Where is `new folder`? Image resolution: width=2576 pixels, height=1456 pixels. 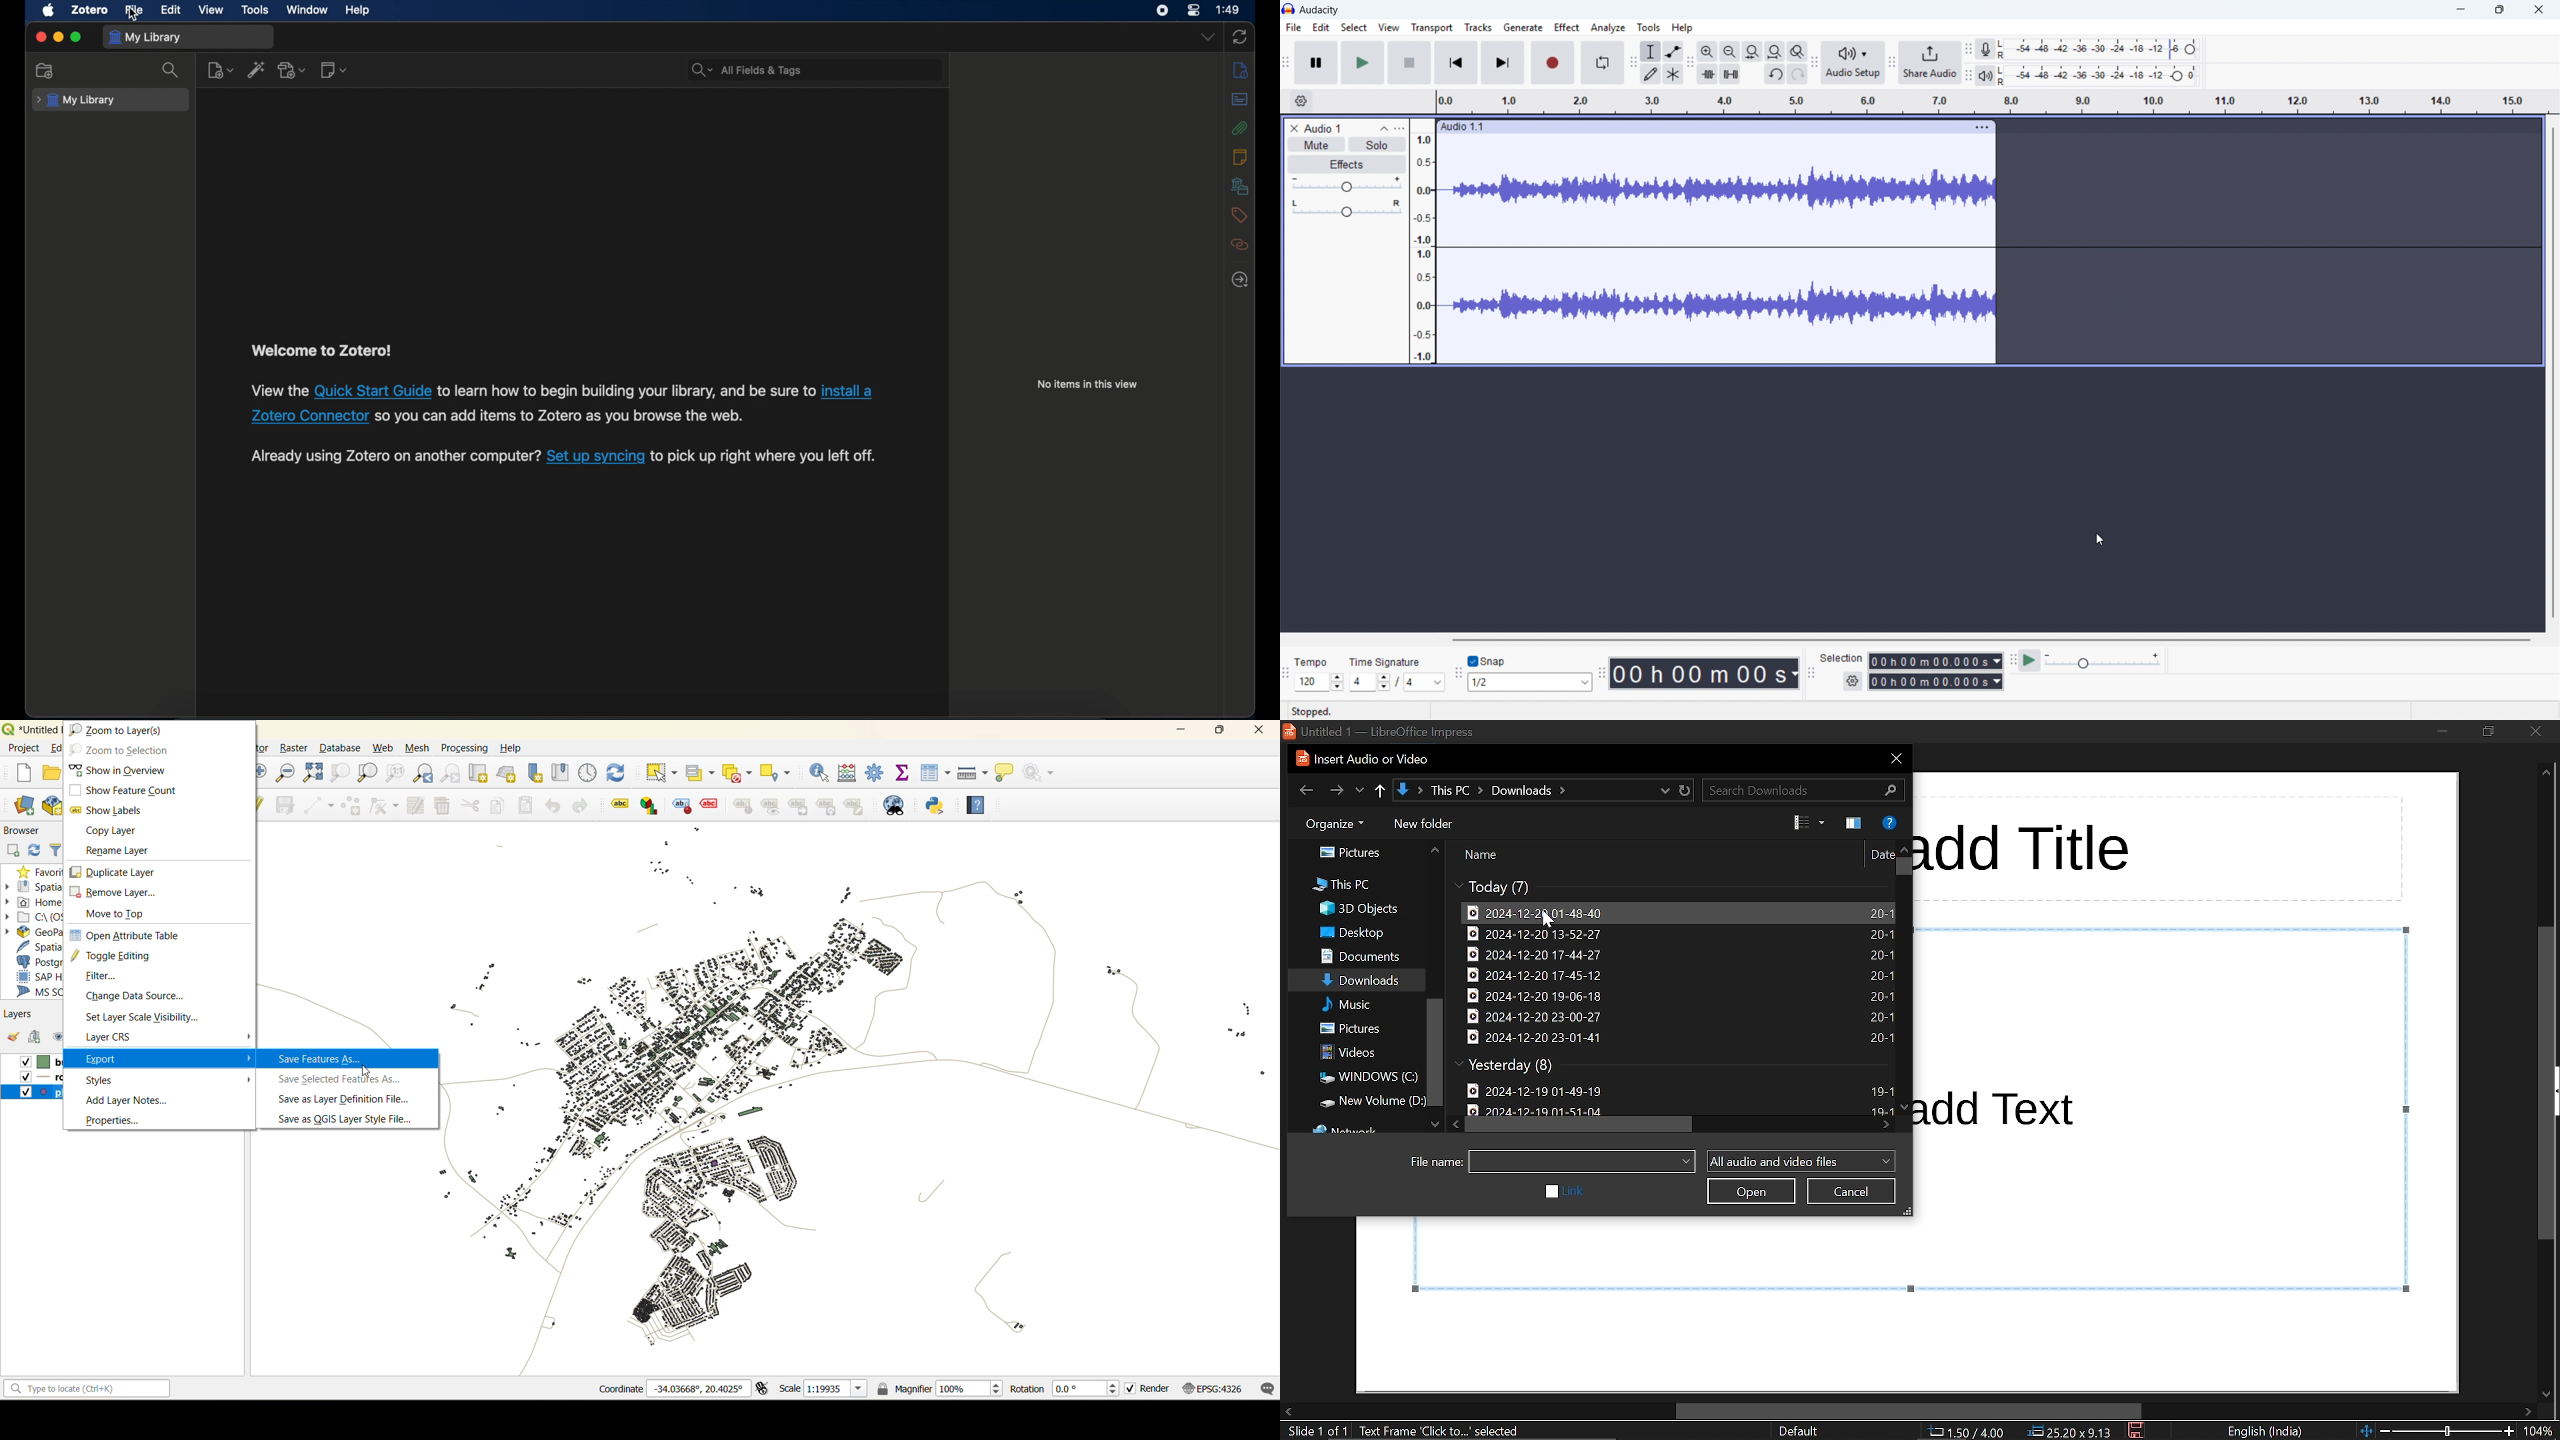
new folder is located at coordinates (1428, 824).